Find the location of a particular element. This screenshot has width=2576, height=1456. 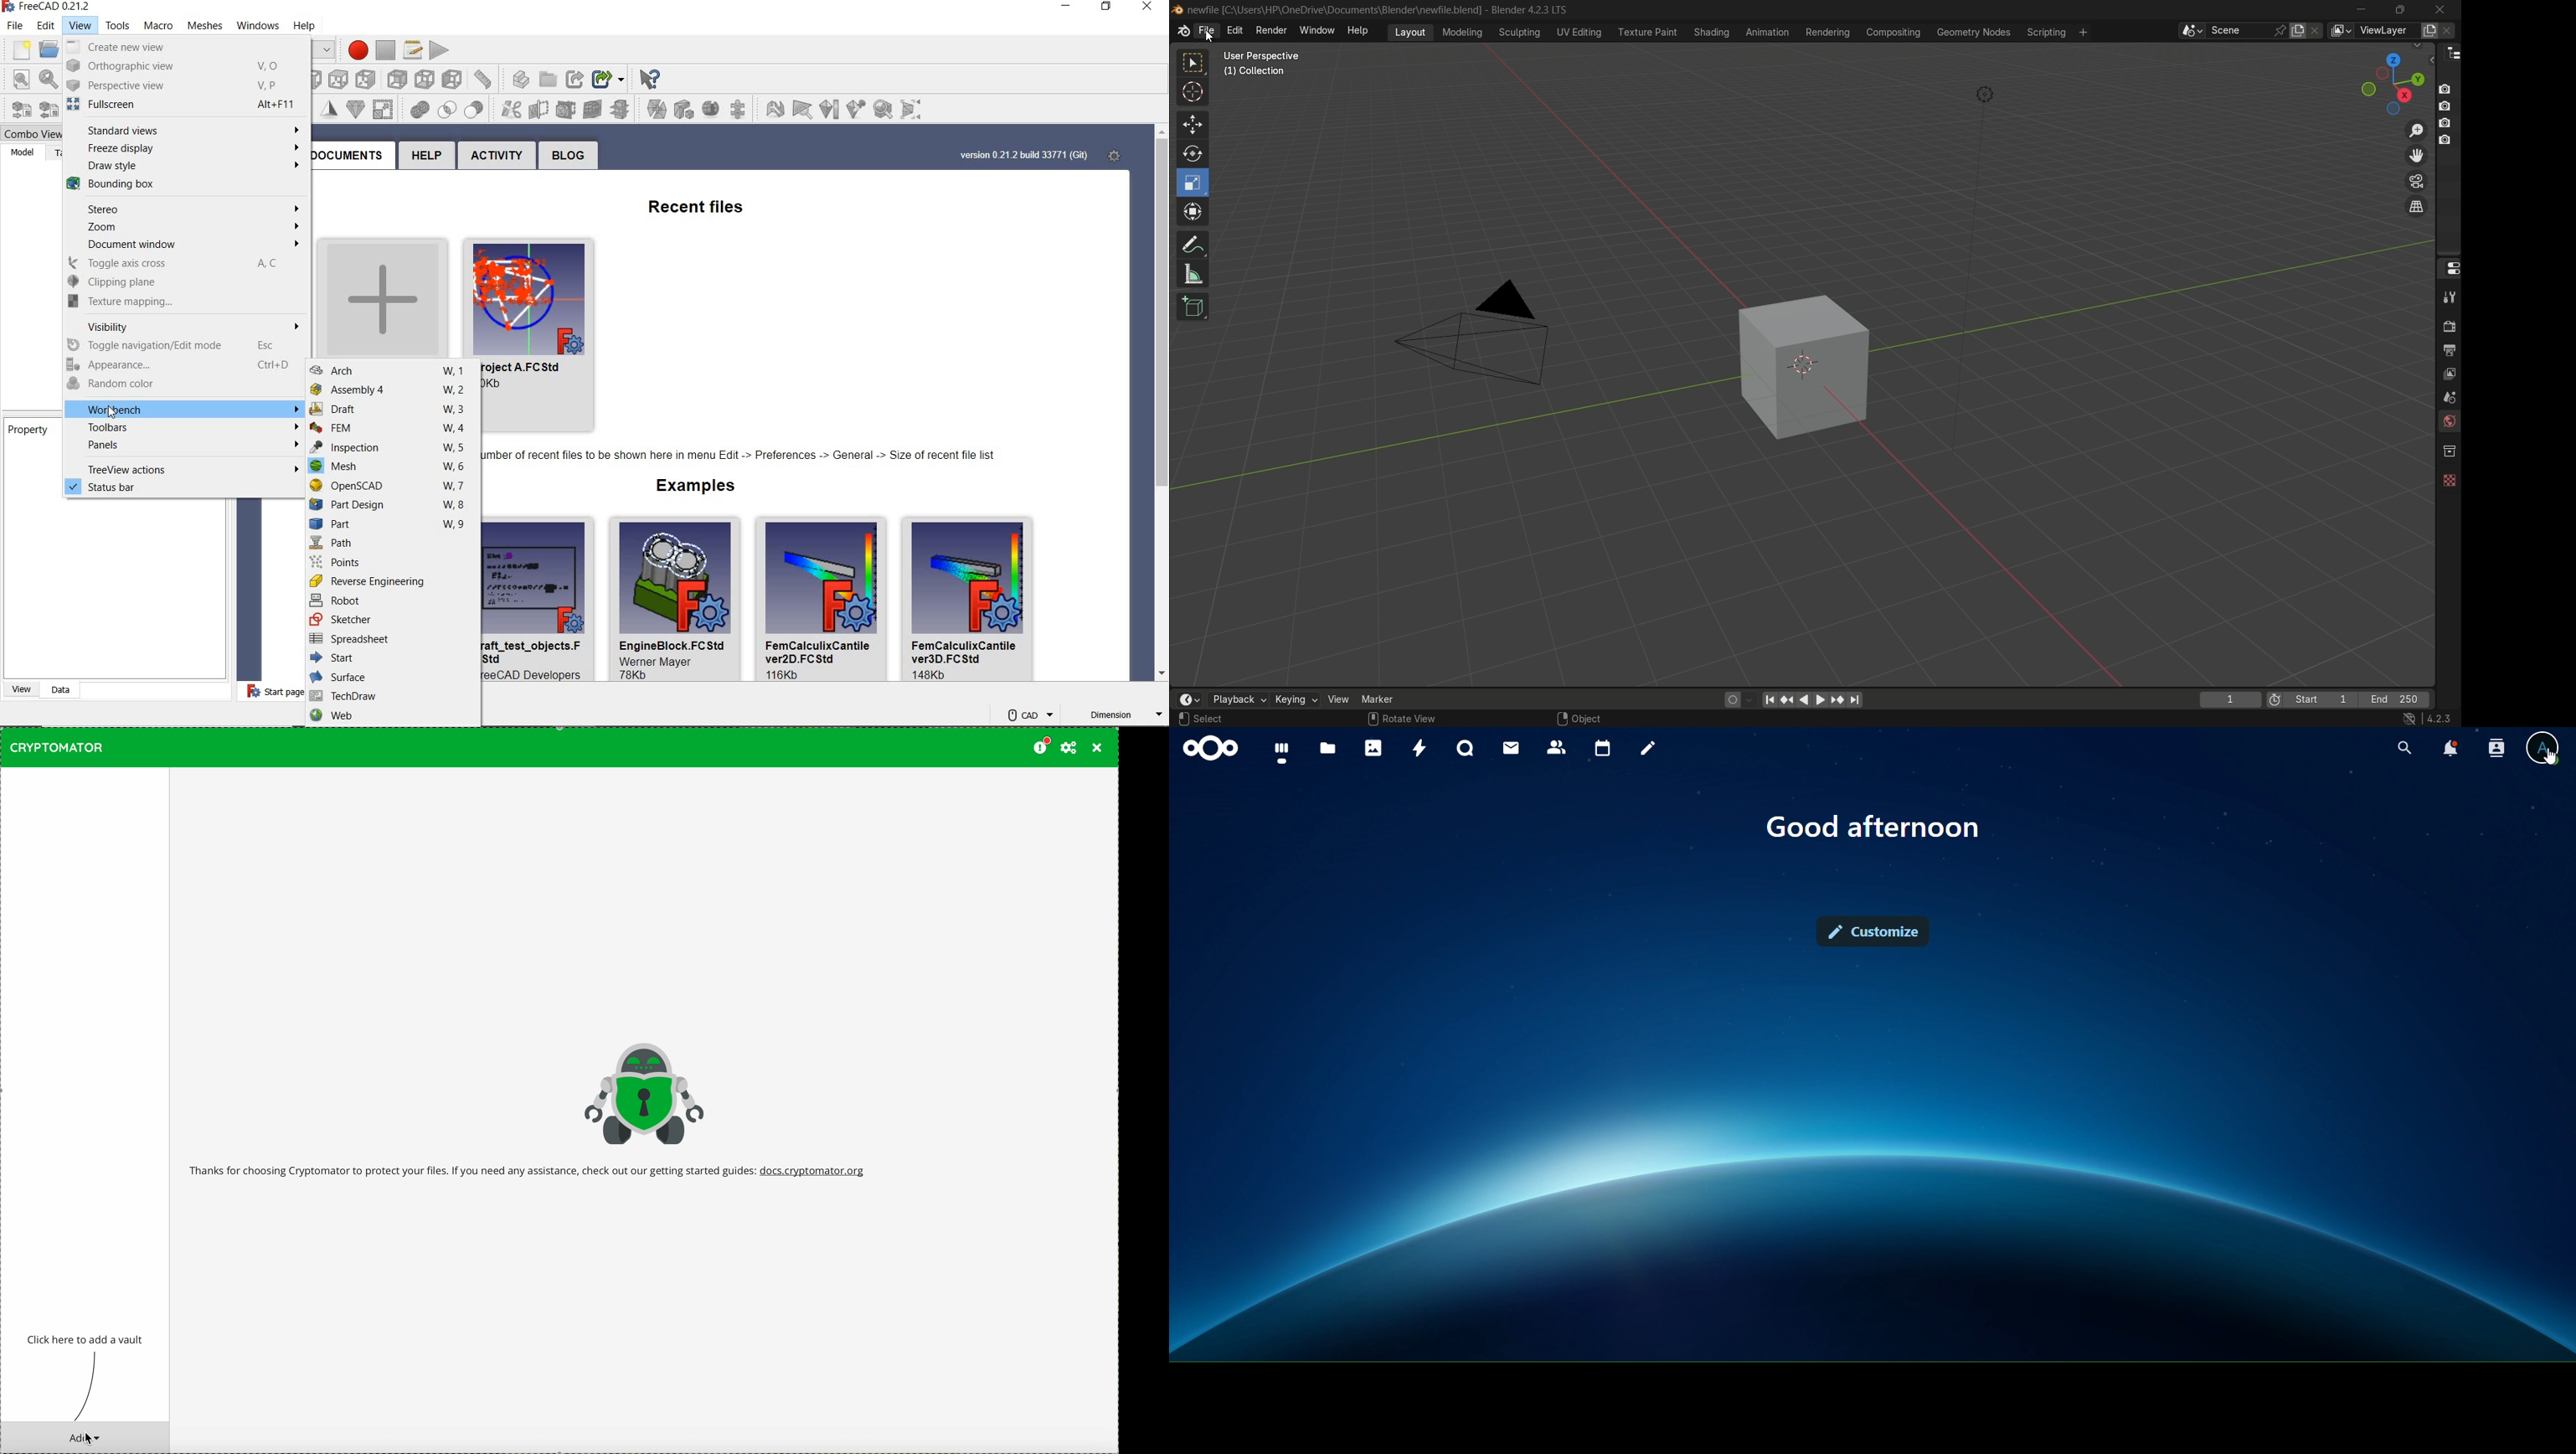

calendar is located at coordinates (1604, 748).